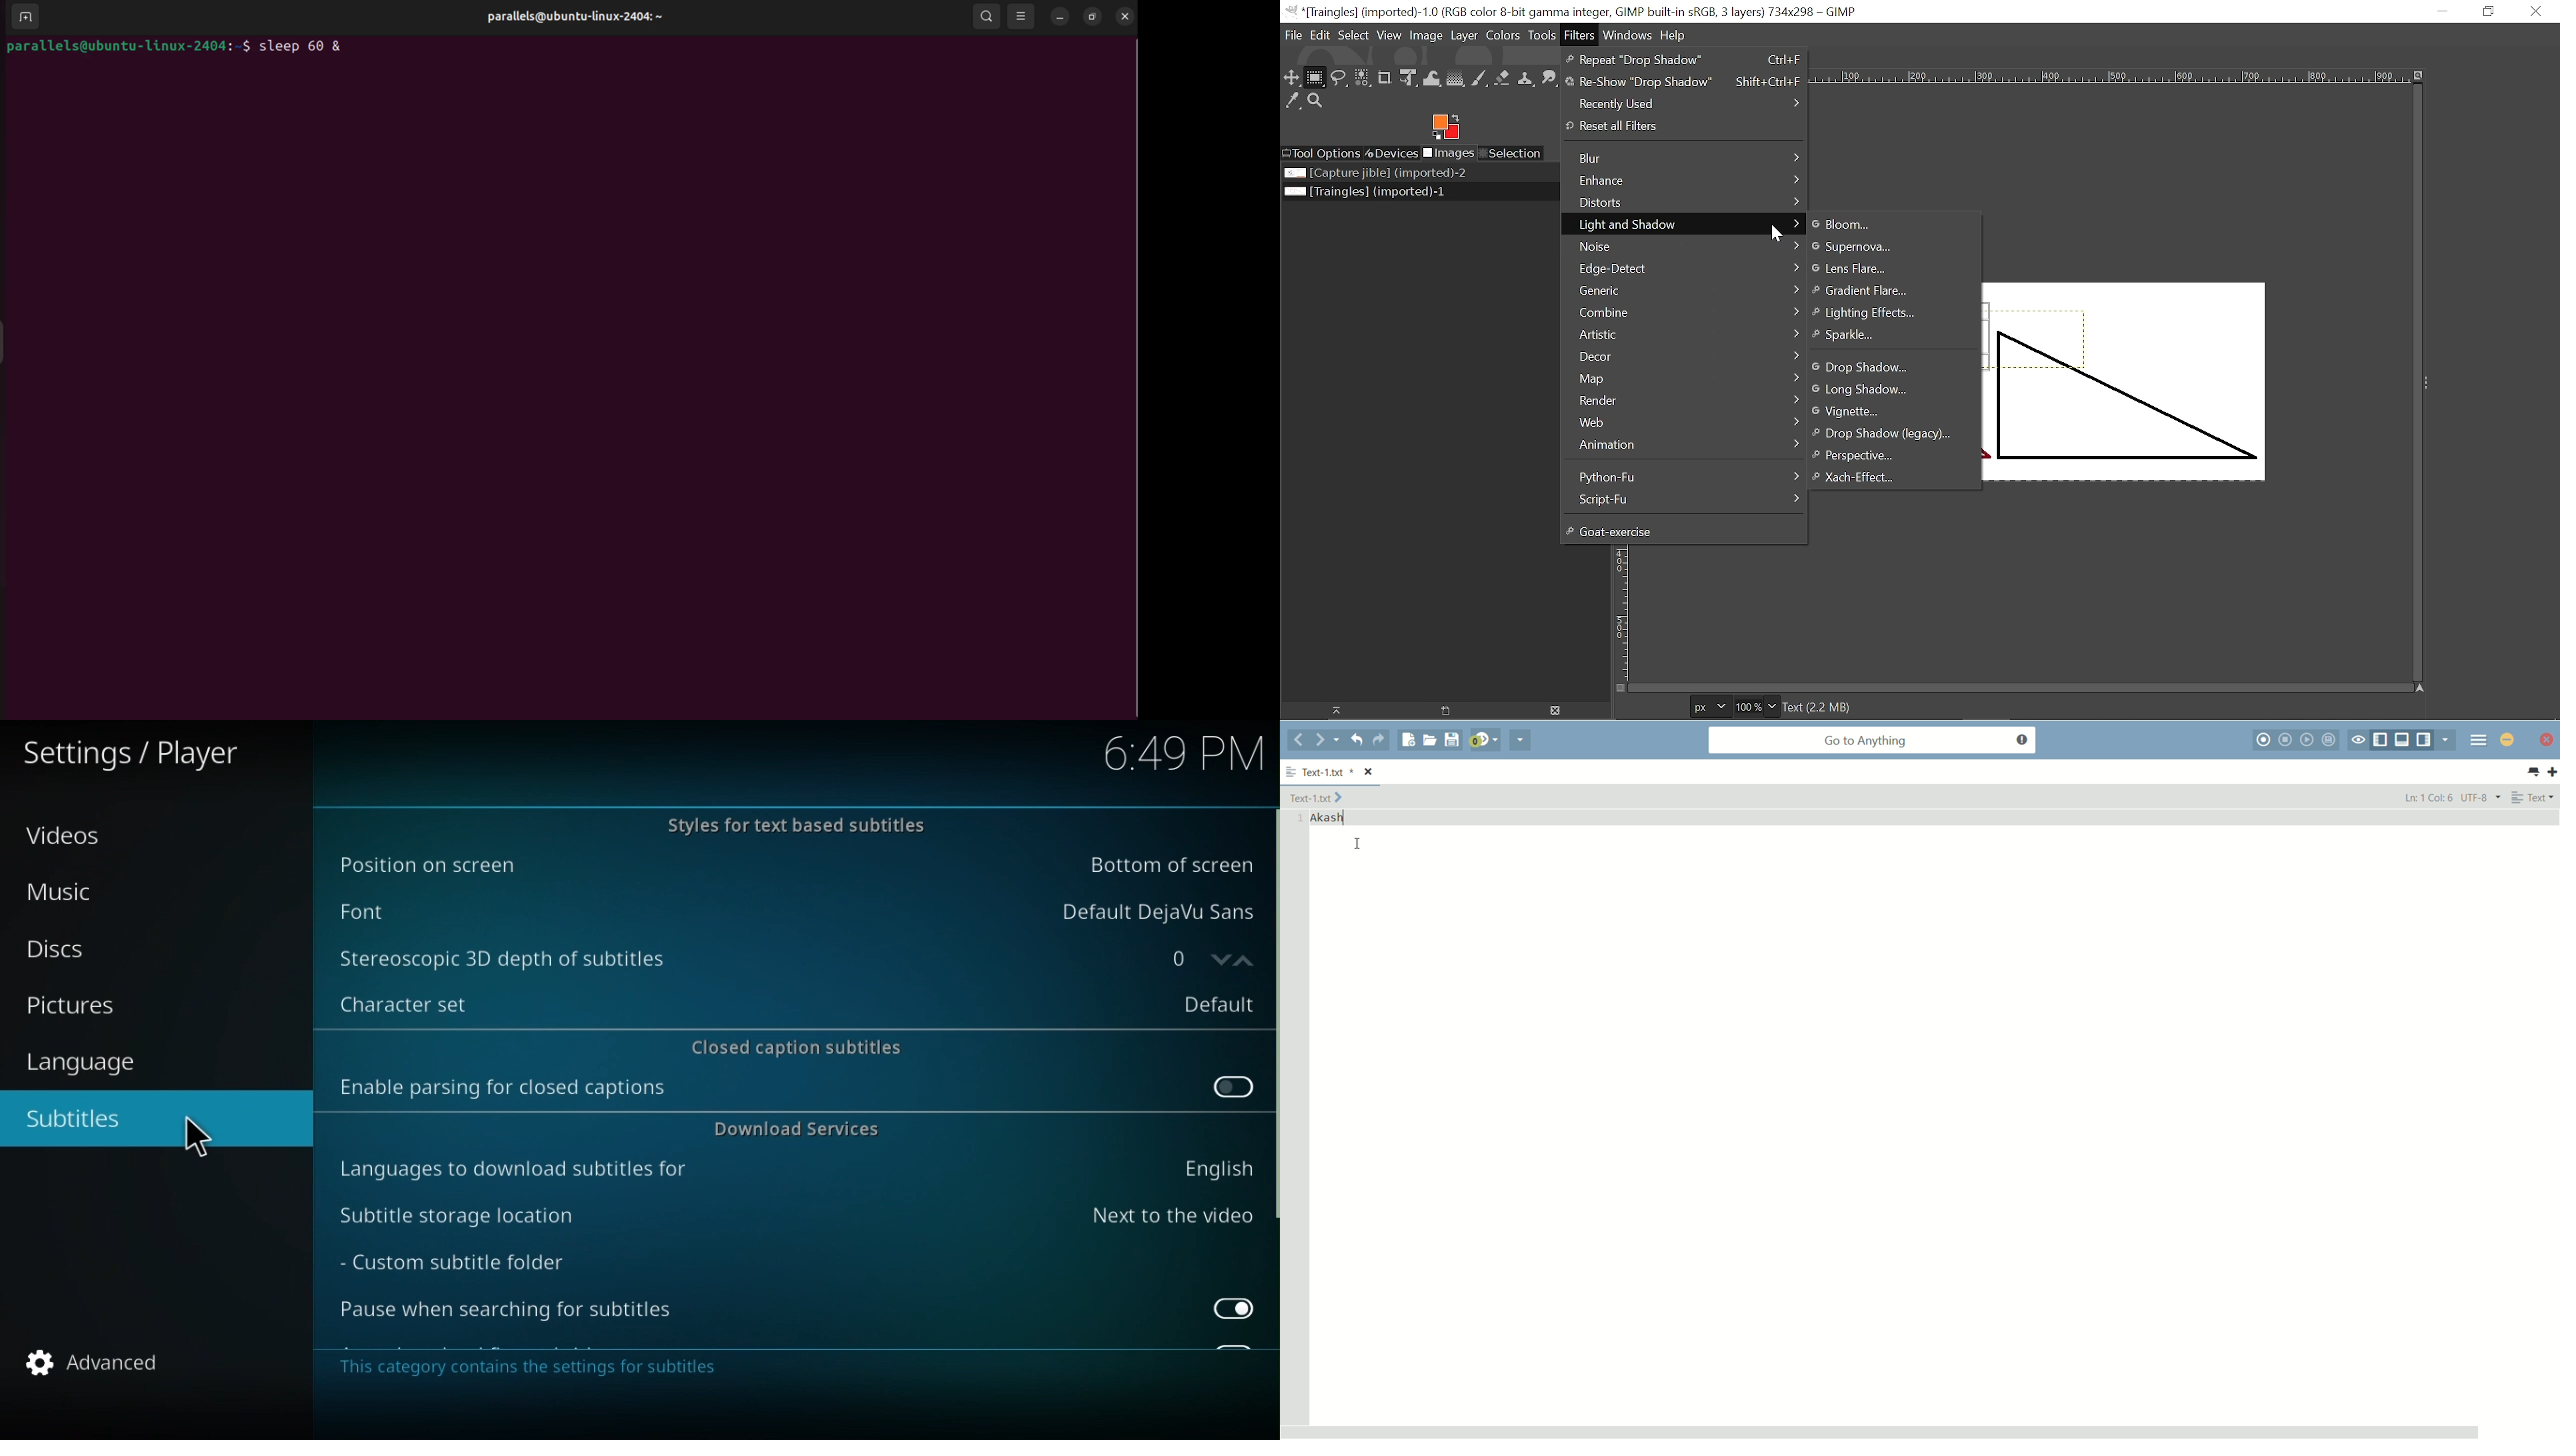 Image resolution: width=2576 pixels, height=1456 pixels. Describe the element at coordinates (1626, 36) in the screenshot. I see `Windows` at that location.